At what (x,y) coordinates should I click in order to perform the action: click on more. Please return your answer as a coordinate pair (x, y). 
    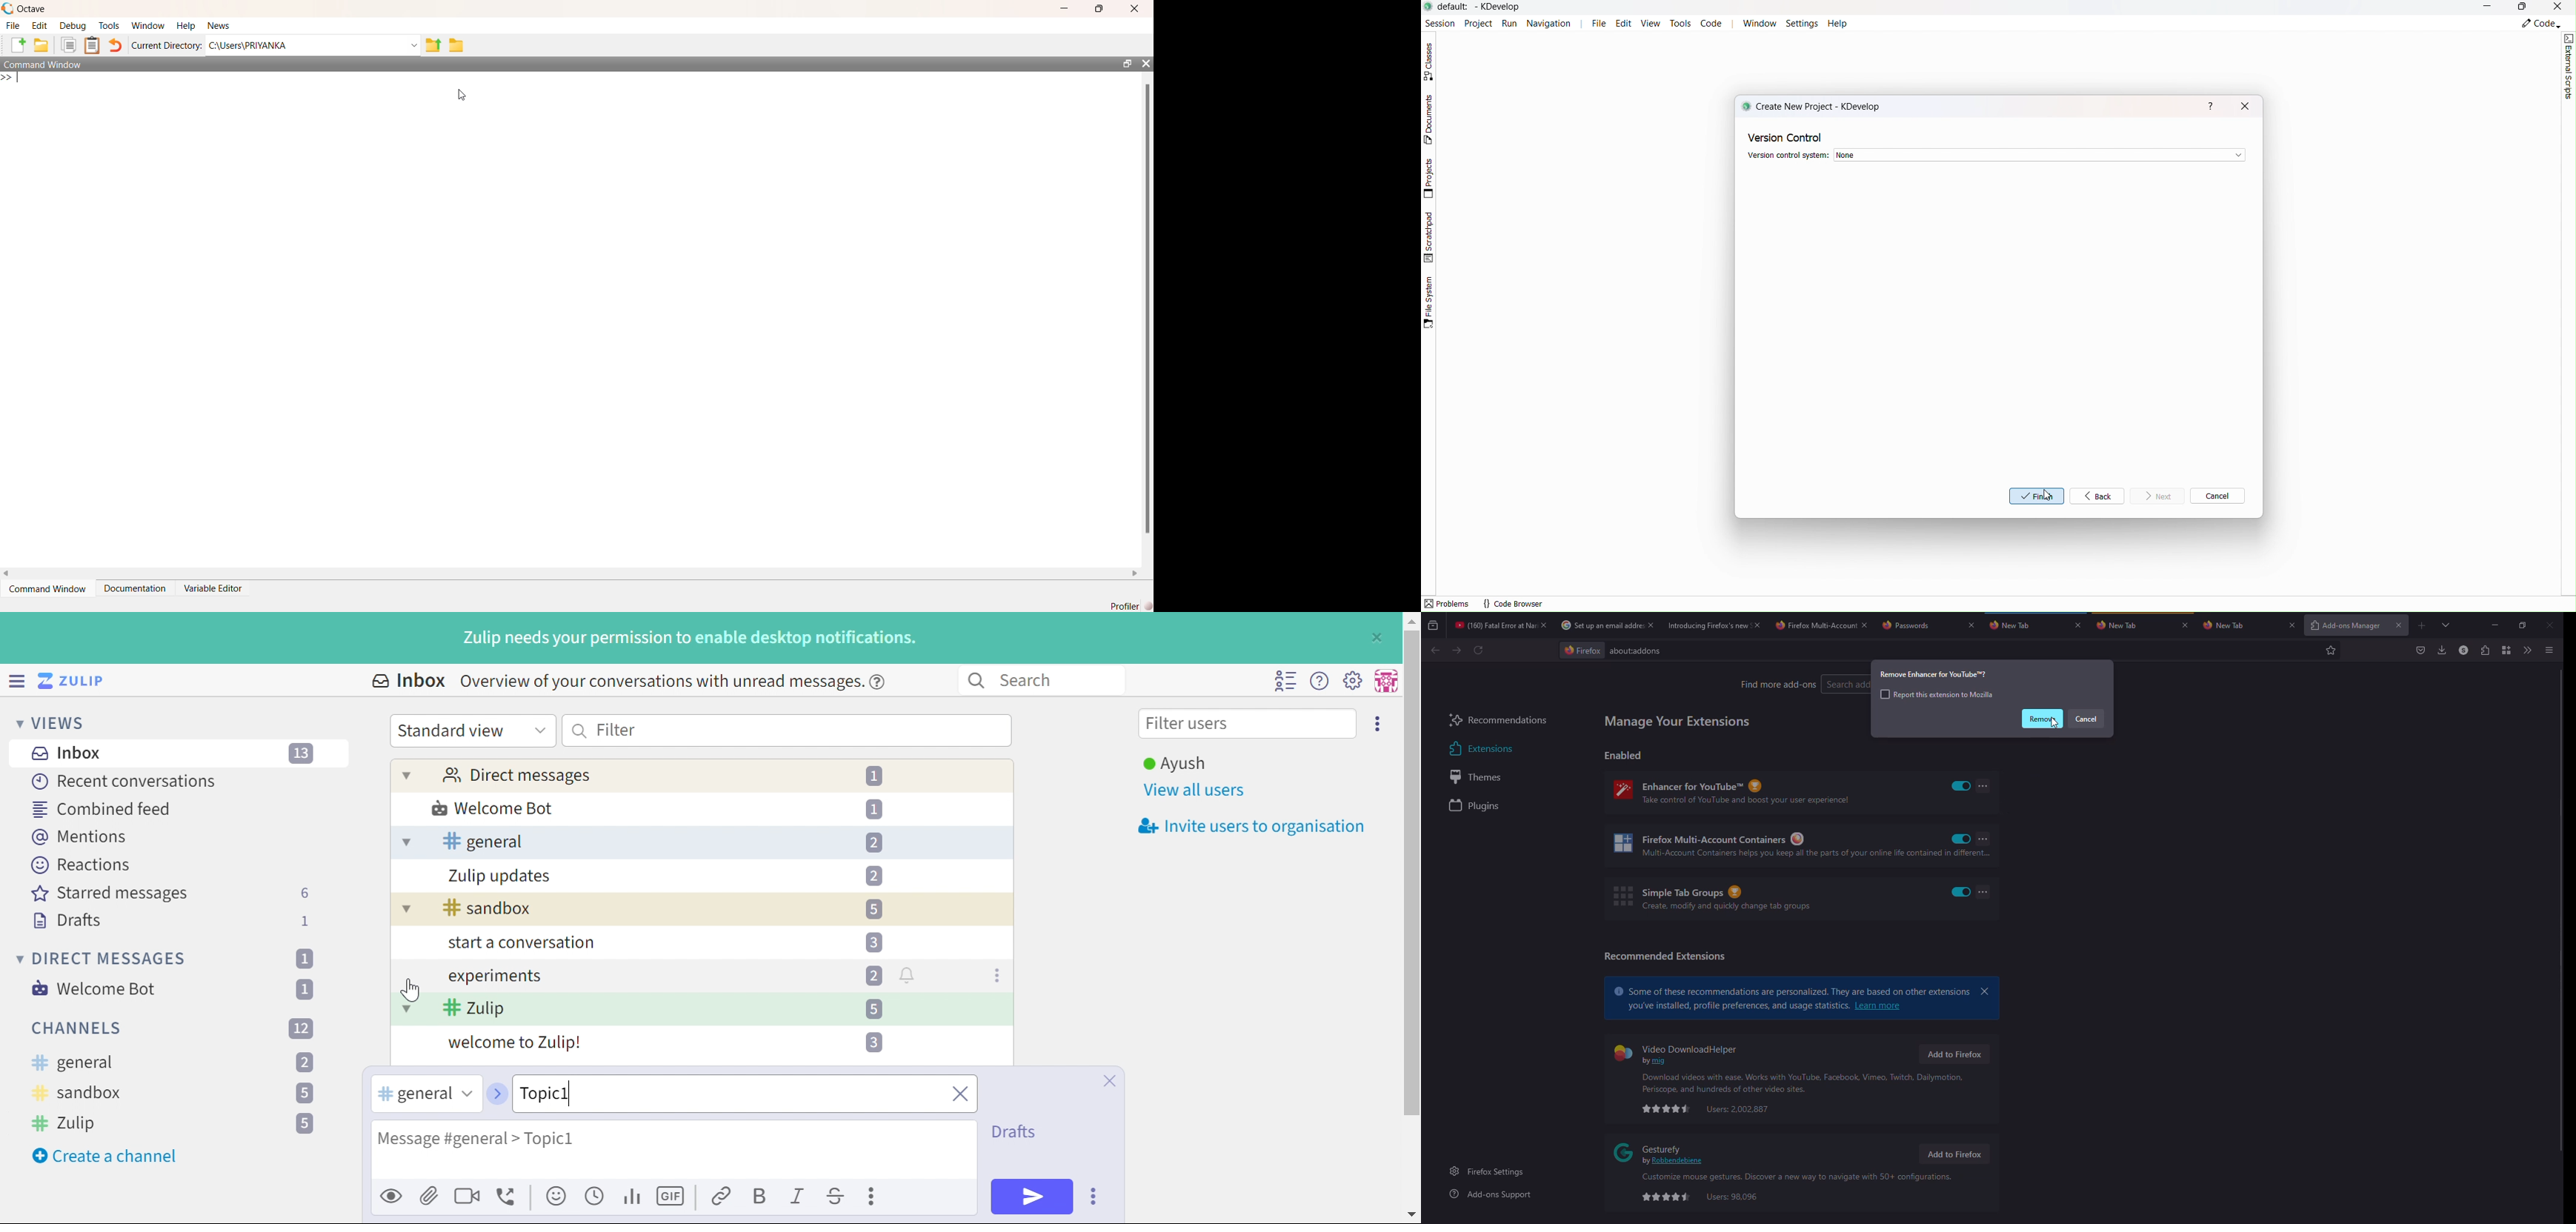
    Looking at the image, I should click on (1984, 892).